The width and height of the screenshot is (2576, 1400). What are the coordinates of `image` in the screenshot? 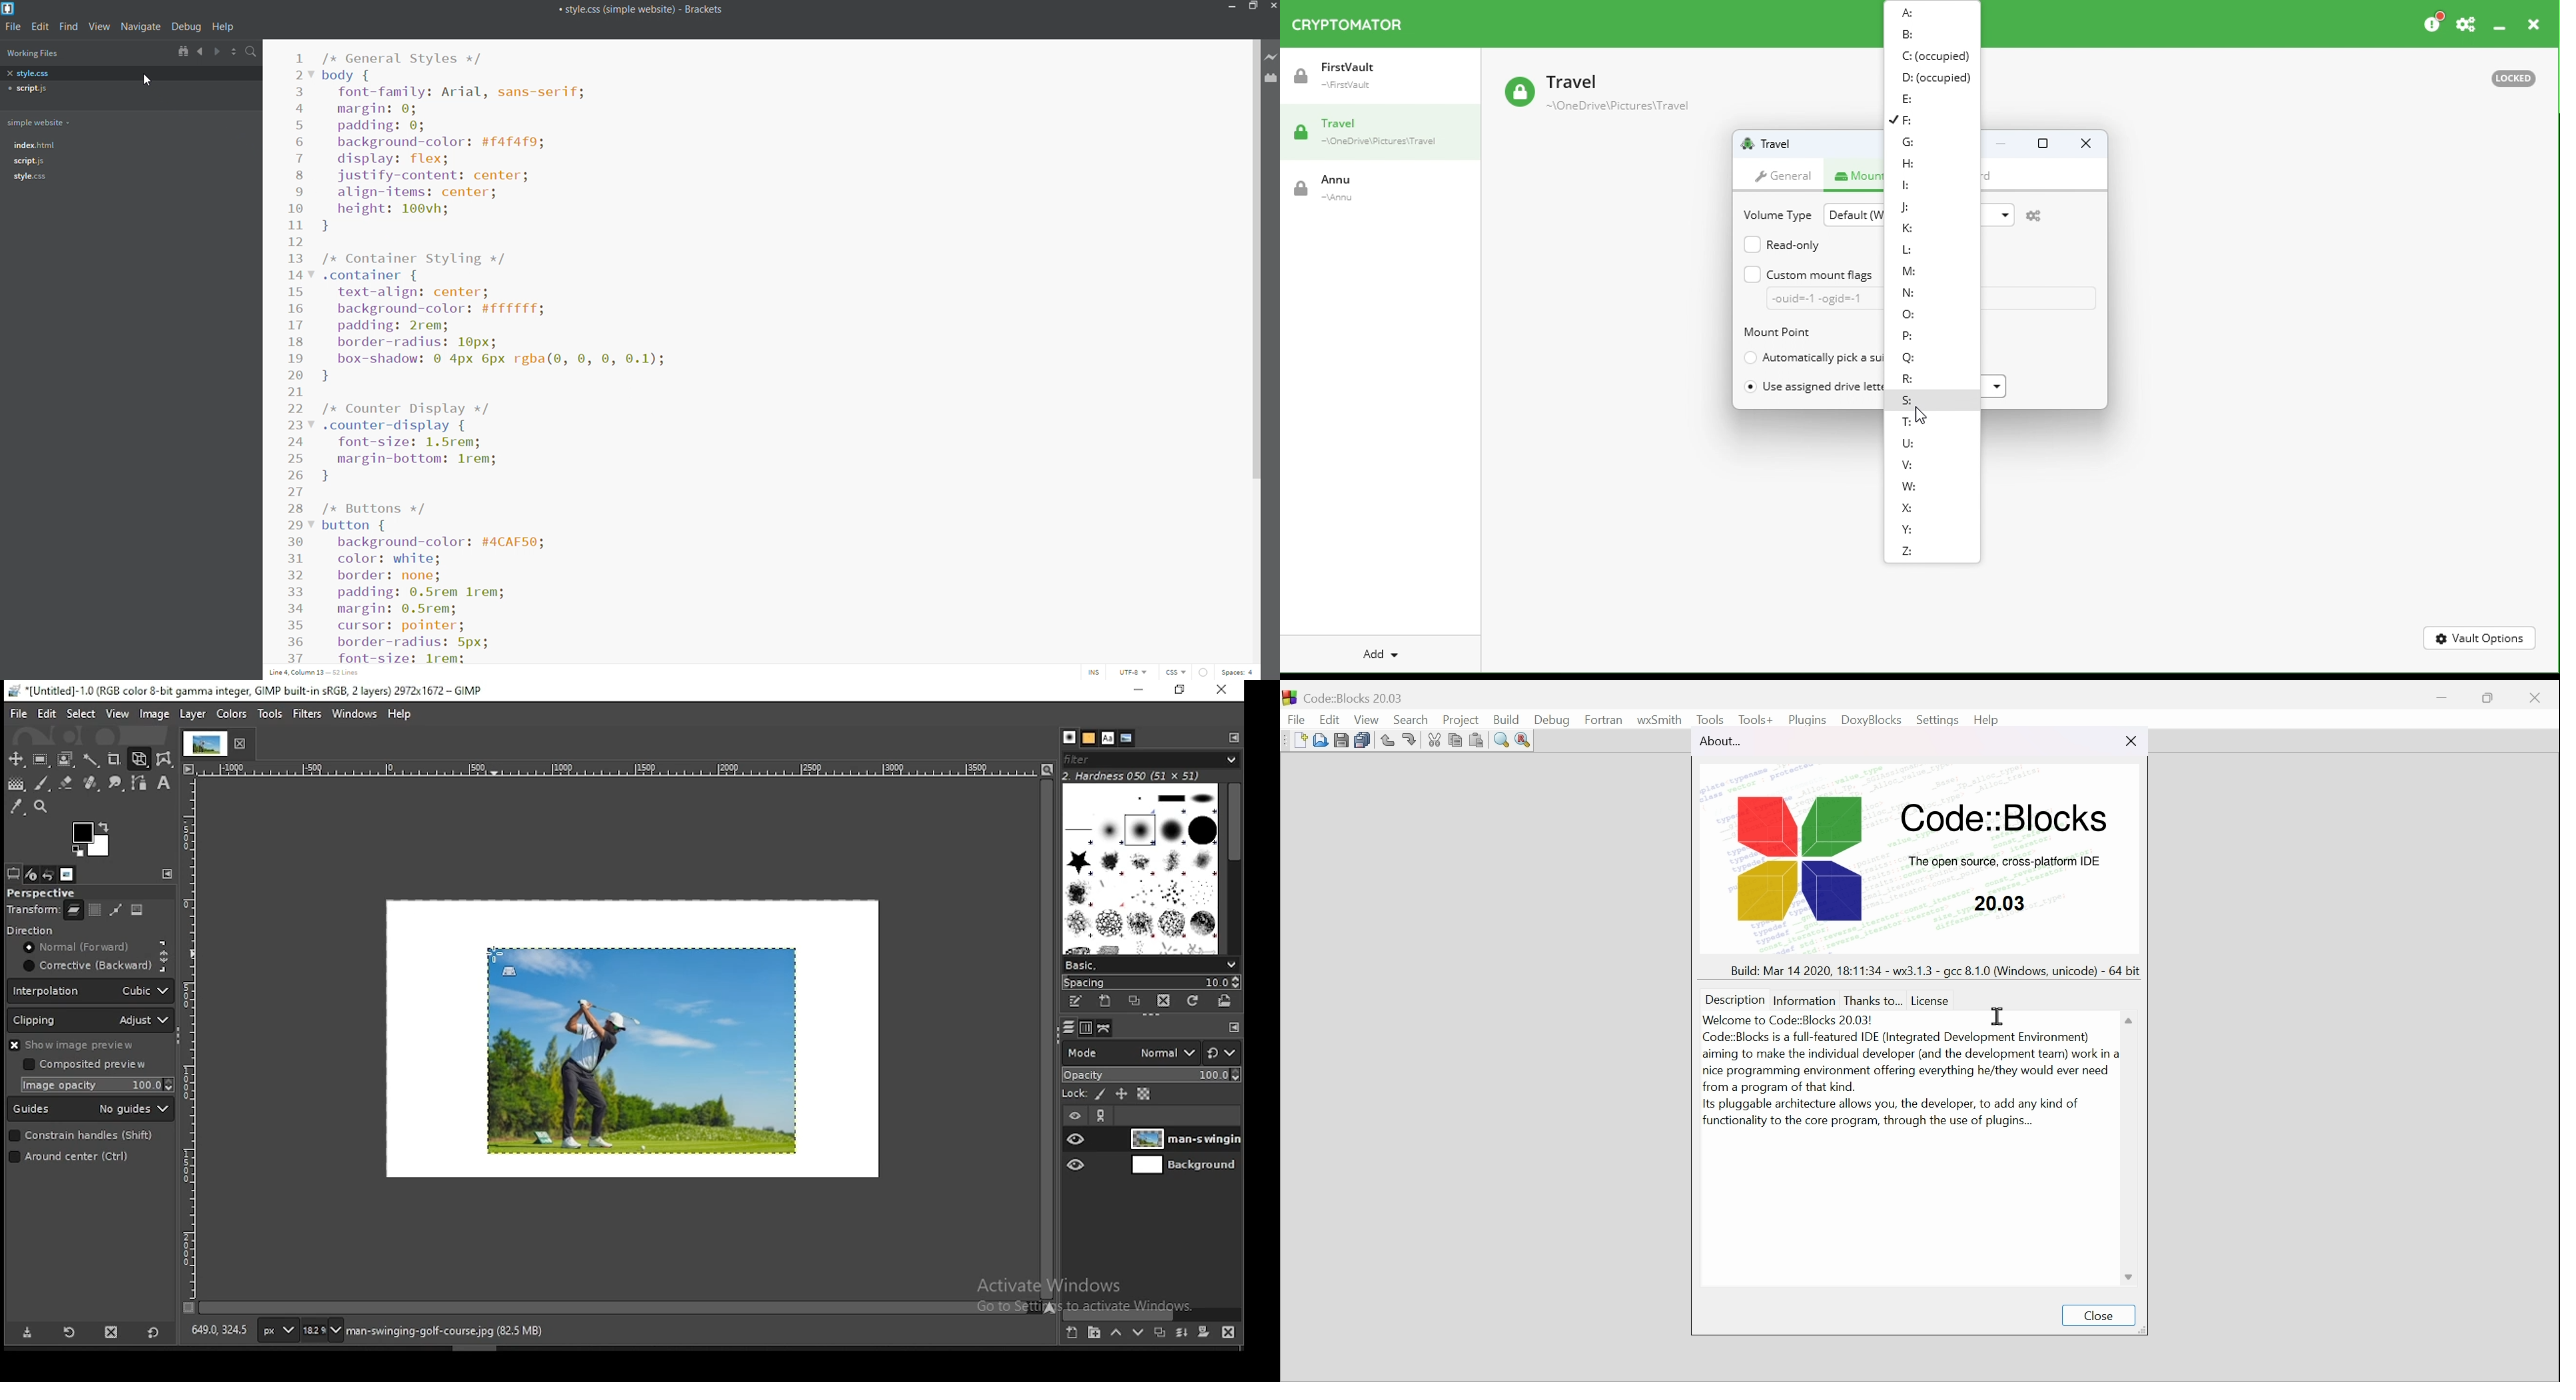 It's located at (229, 713).